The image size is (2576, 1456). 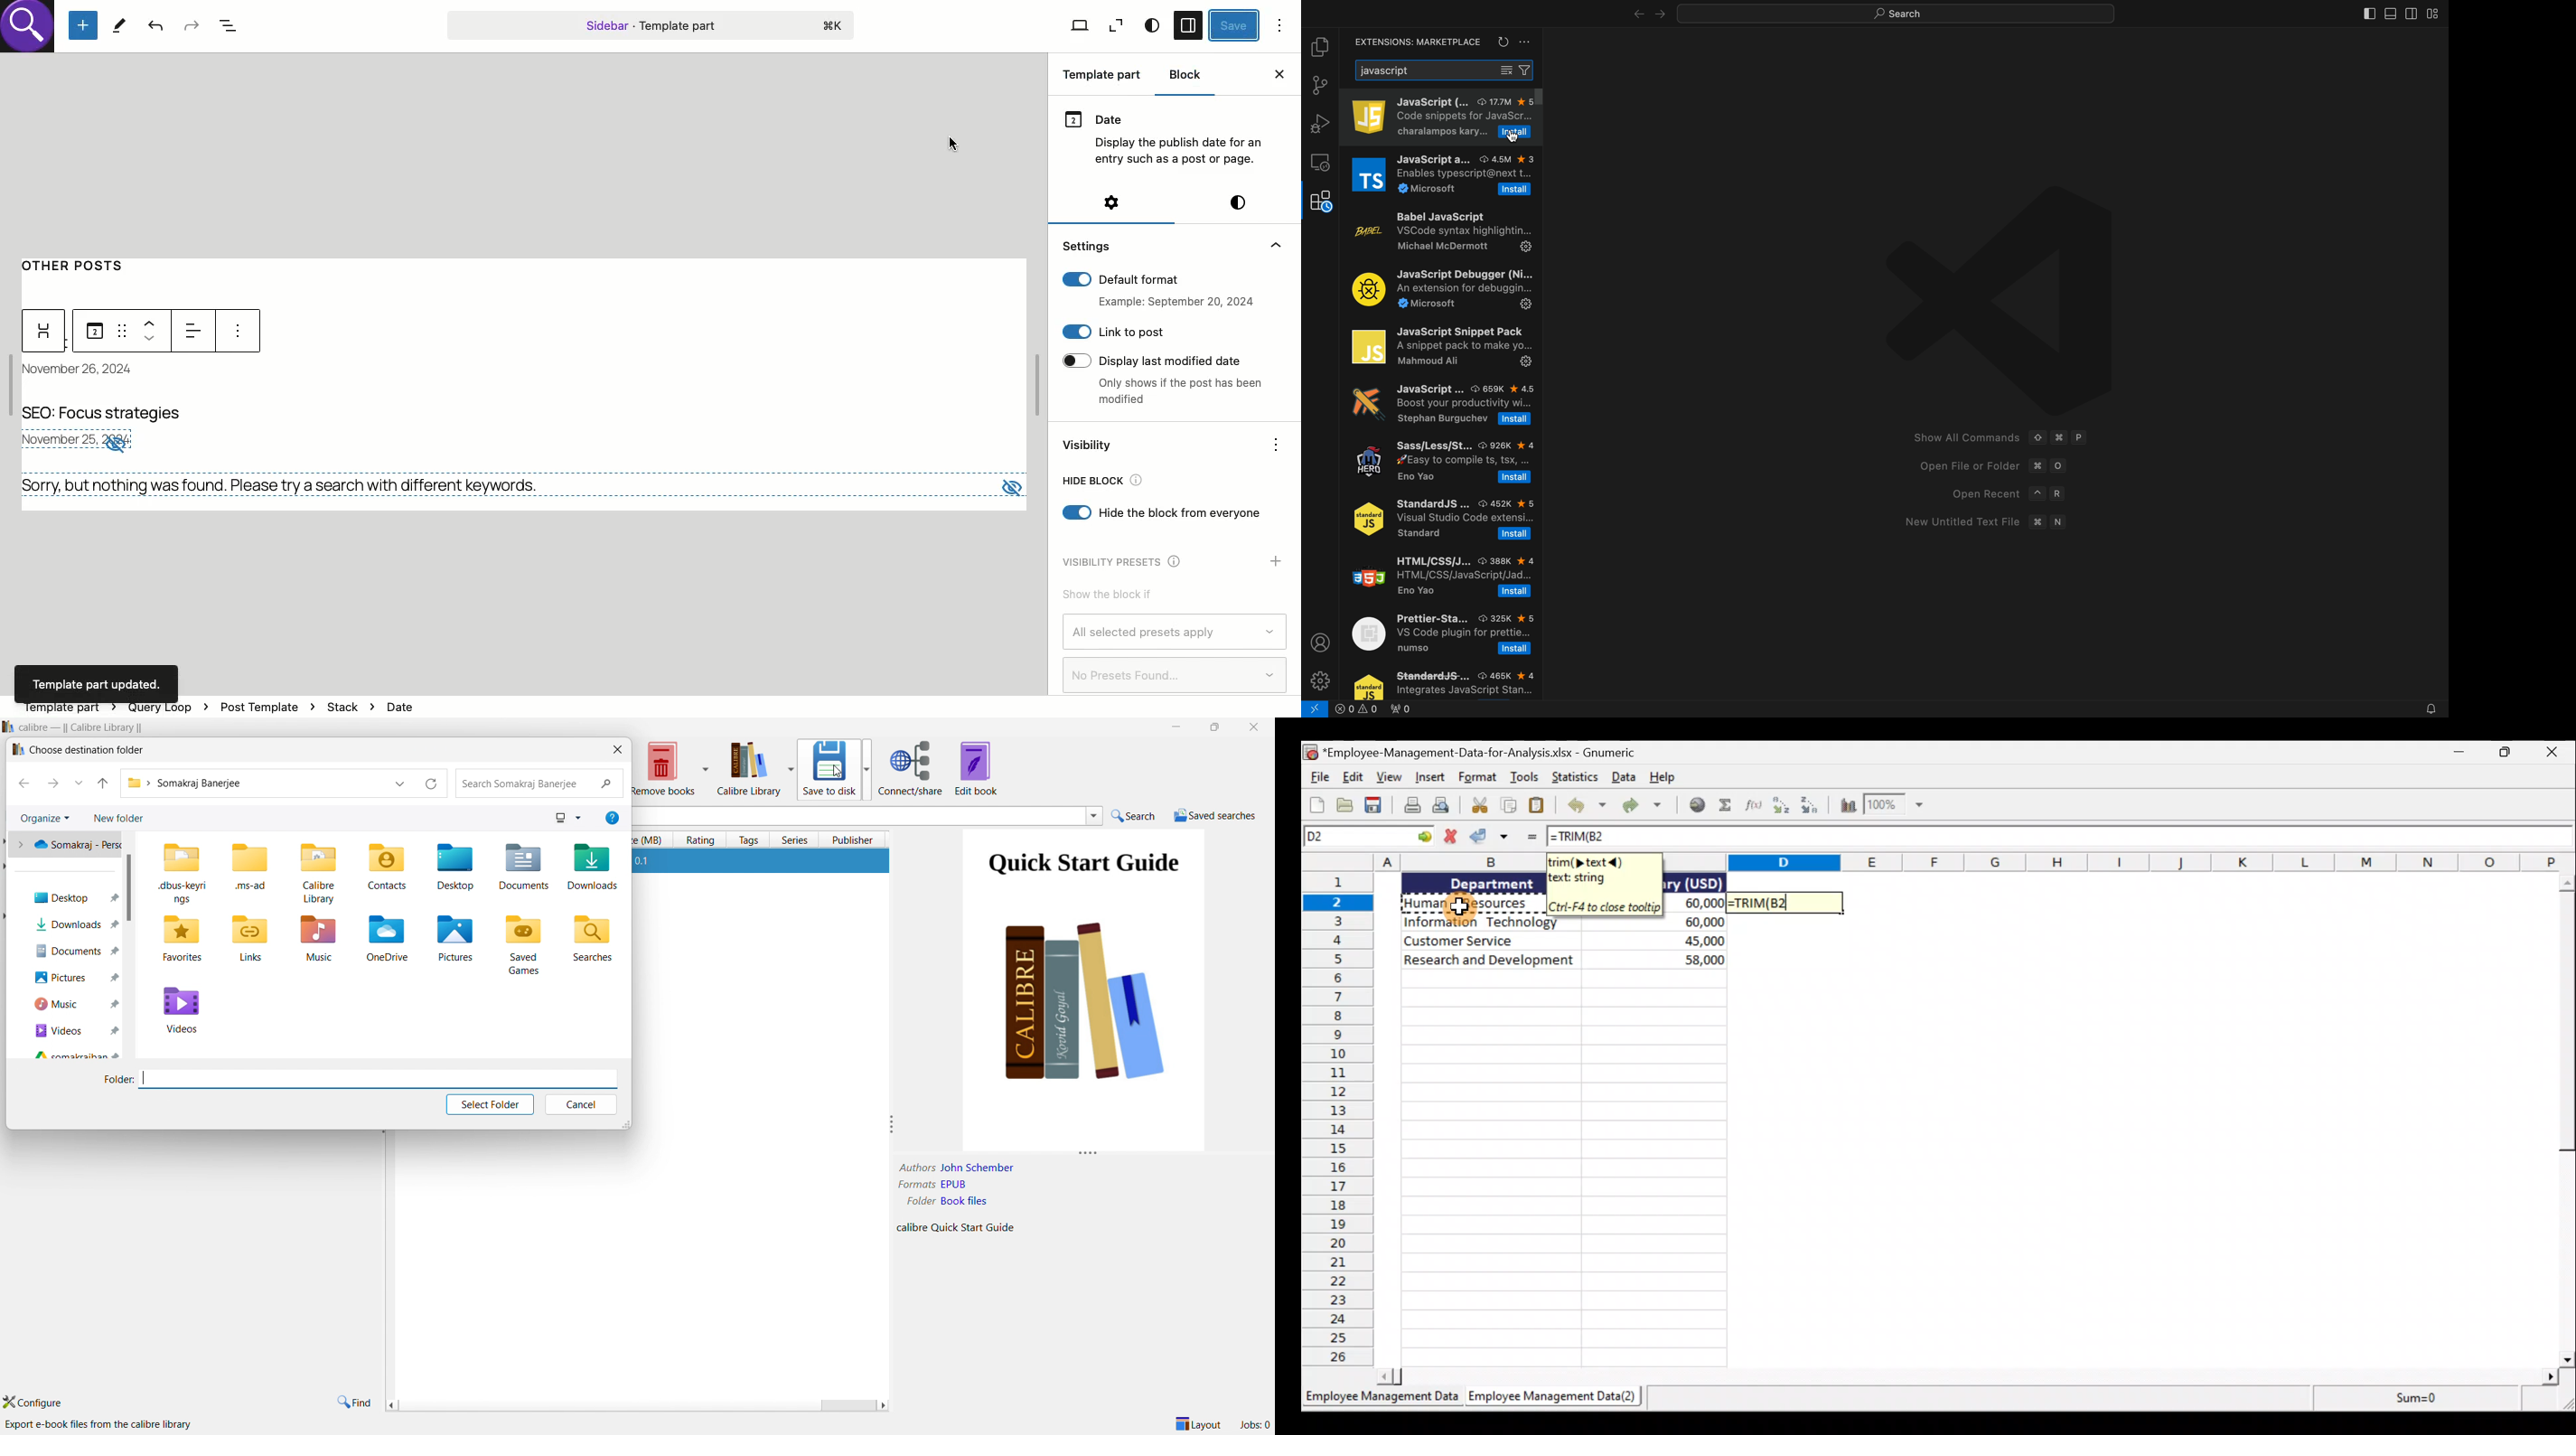 I want to click on Add, so click(x=1277, y=561).